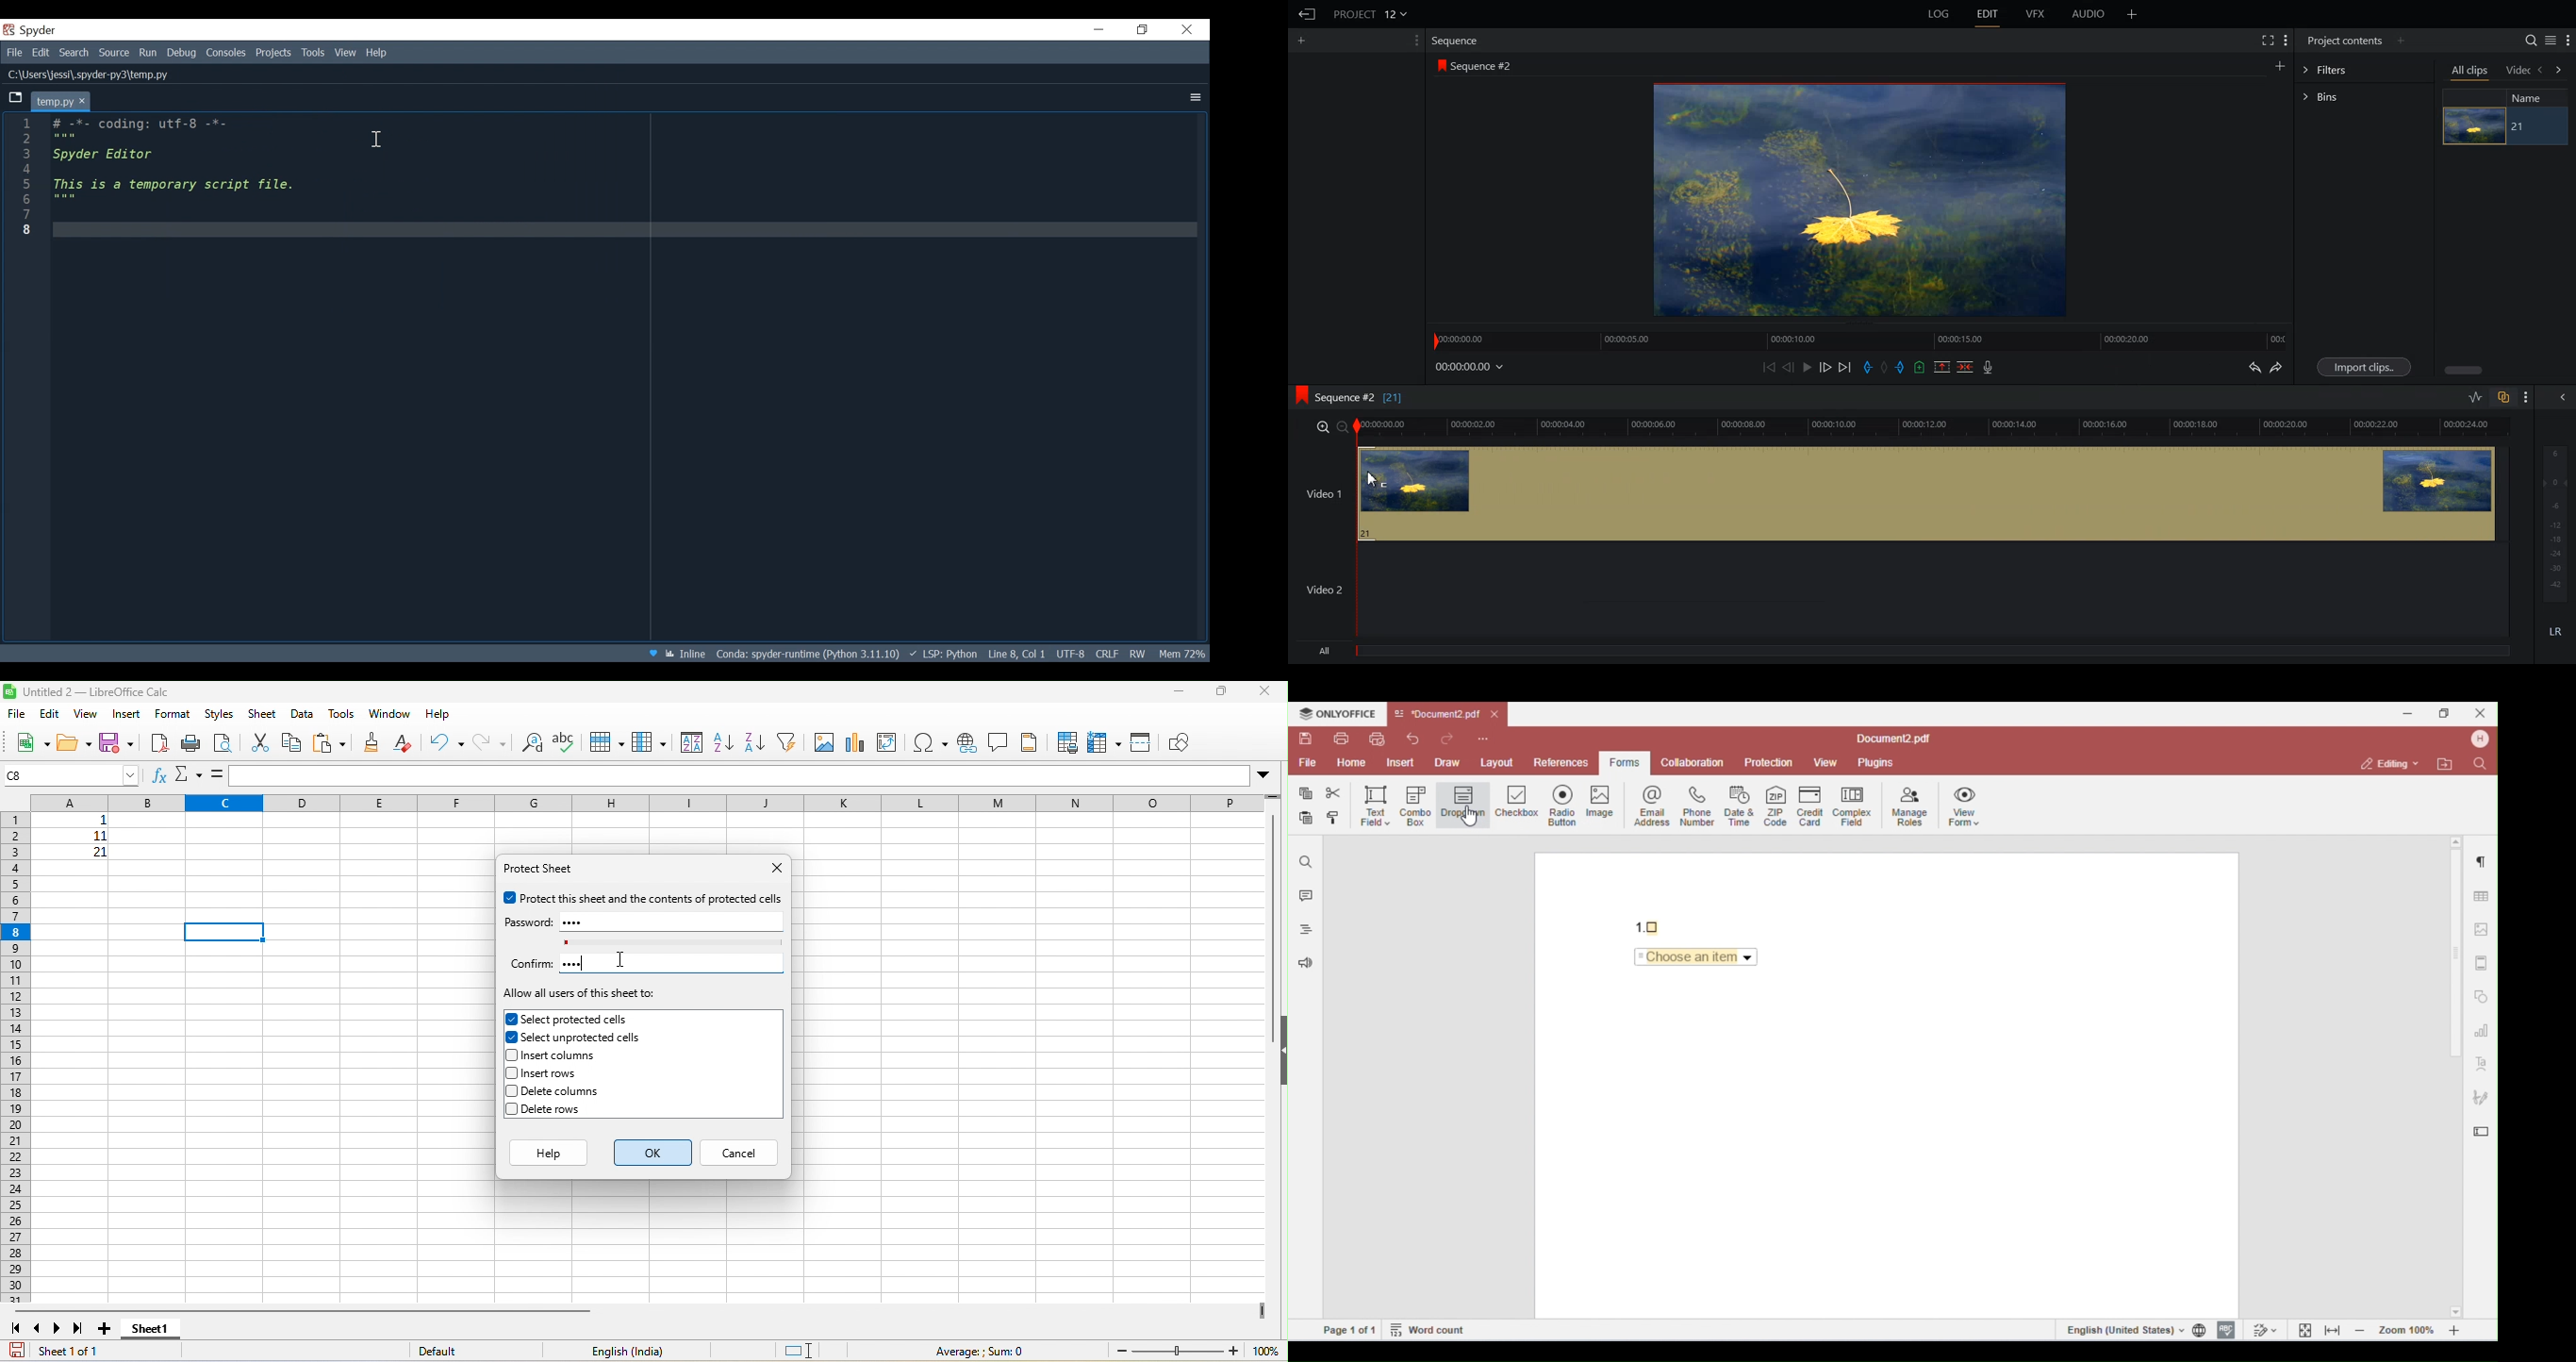  I want to click on insert rows, so click(575, 1073).